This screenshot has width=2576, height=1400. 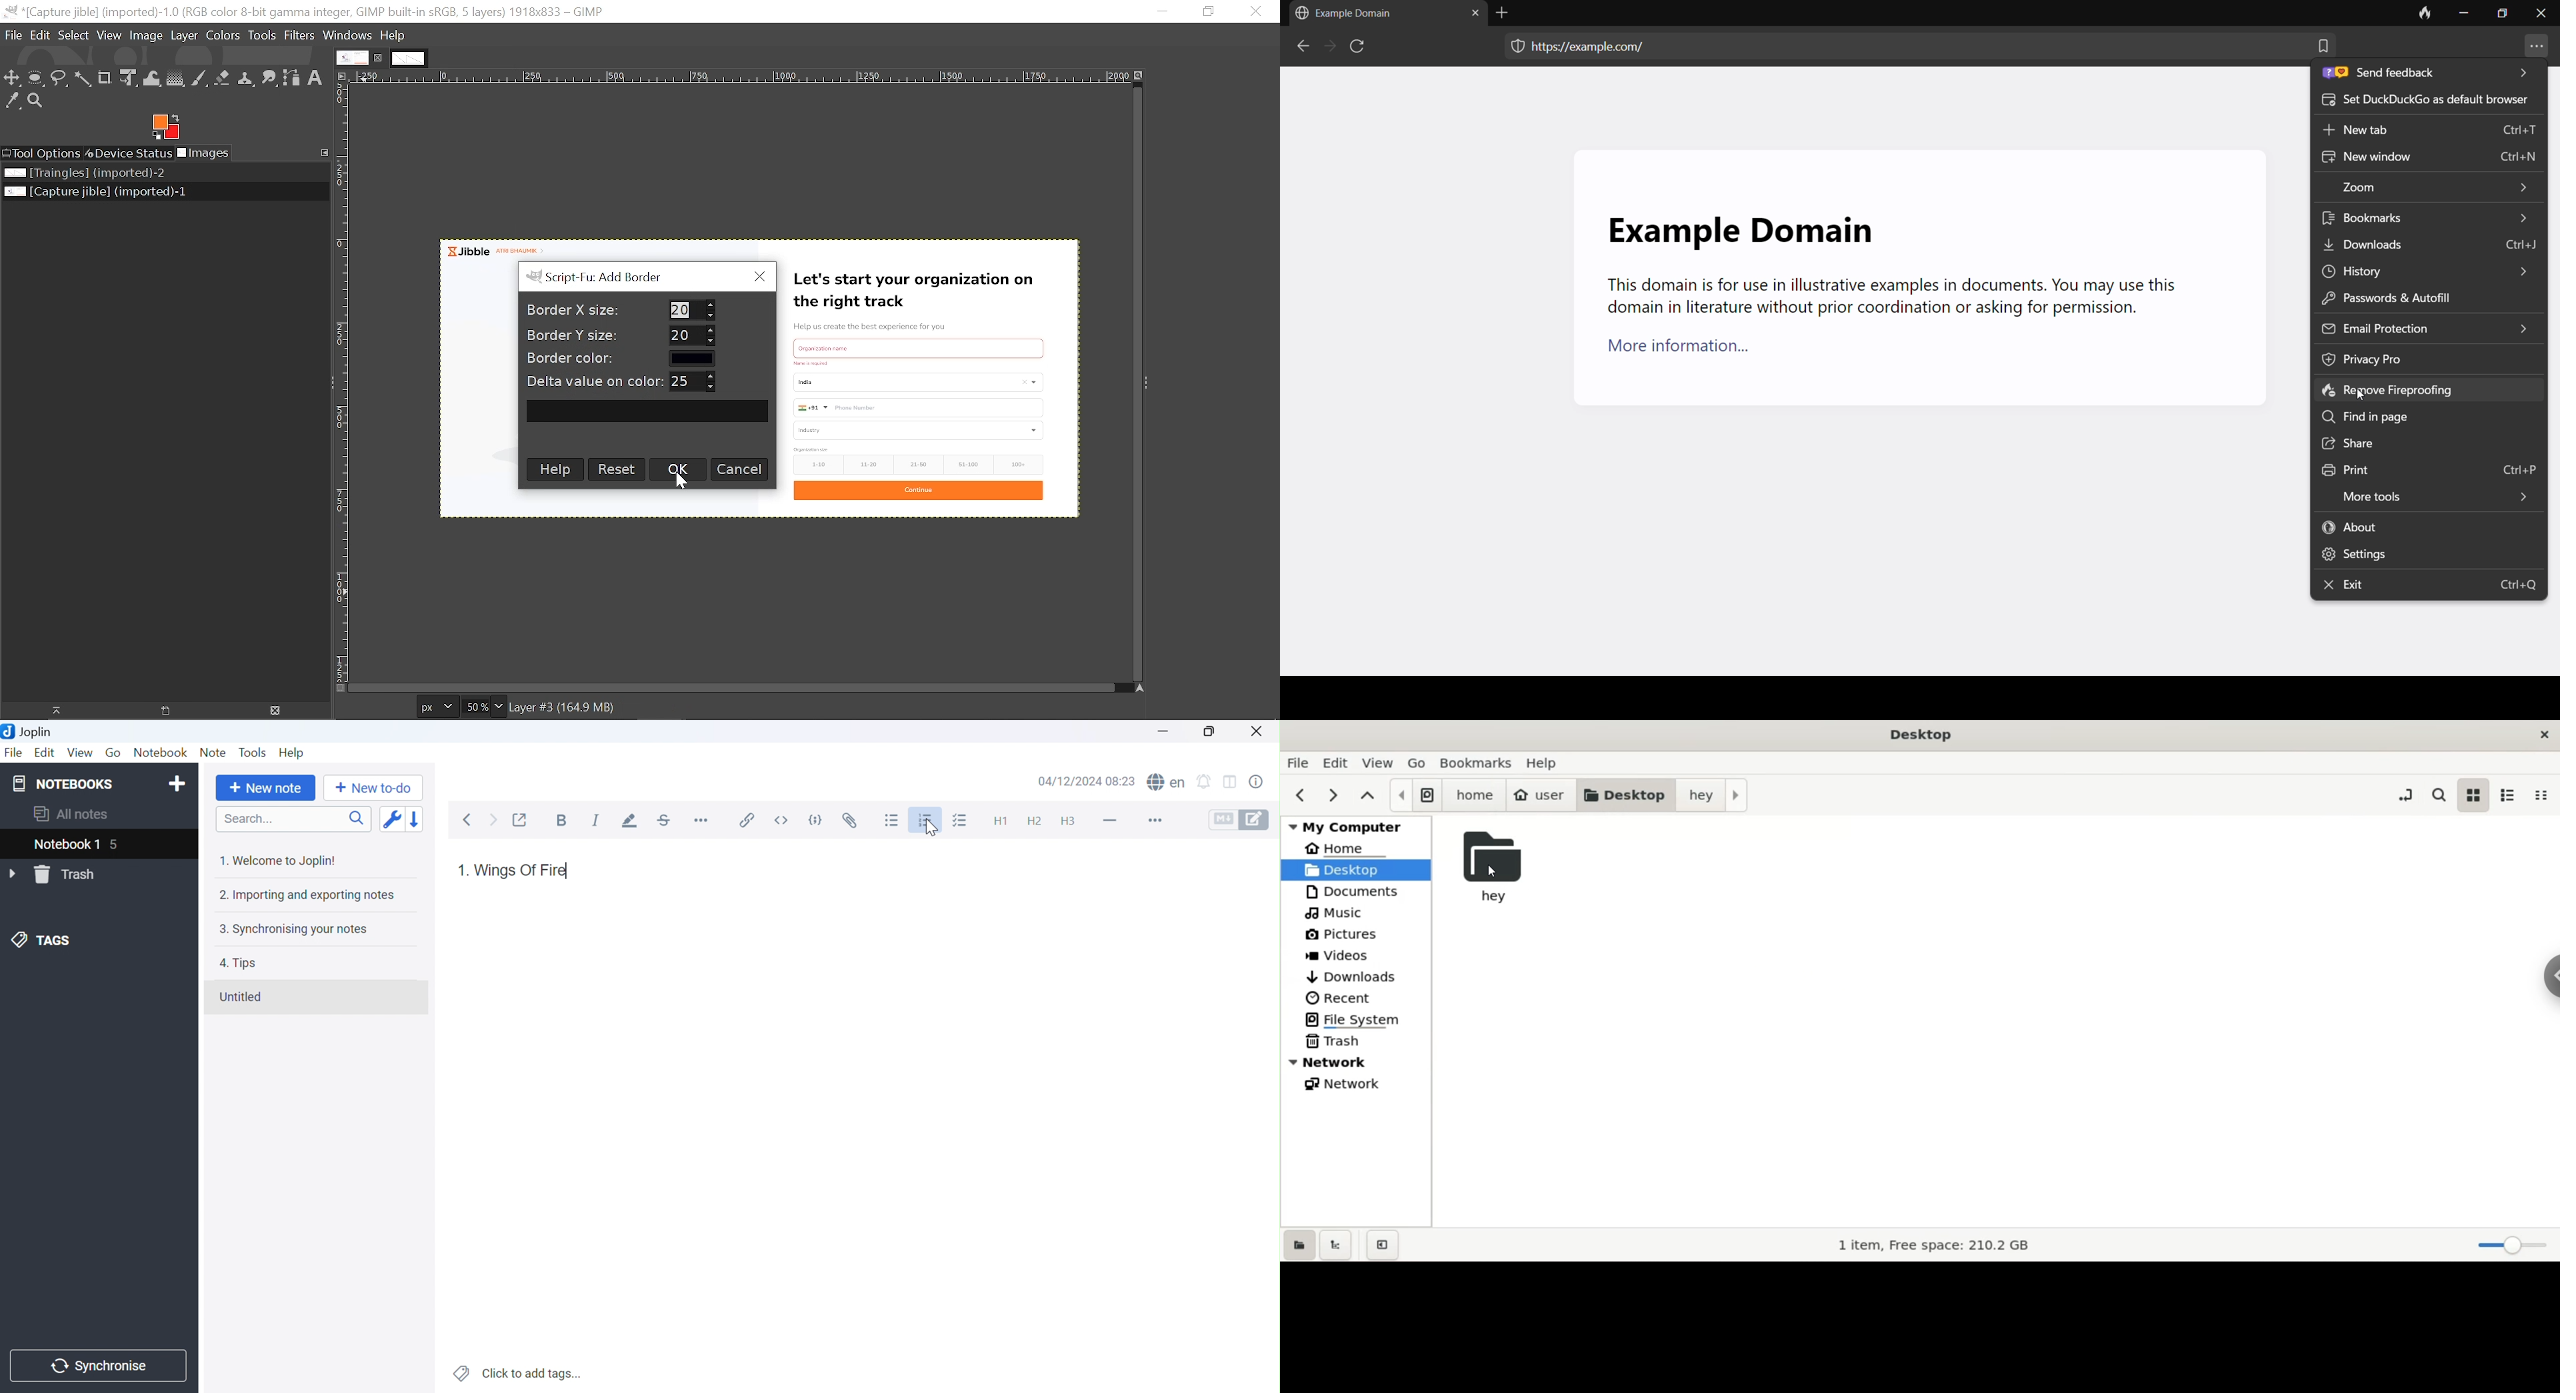 What do you see at coordinates (1033, 819) in the screenshot?
I see `Heading 2` at bounding box center [1033, 819].